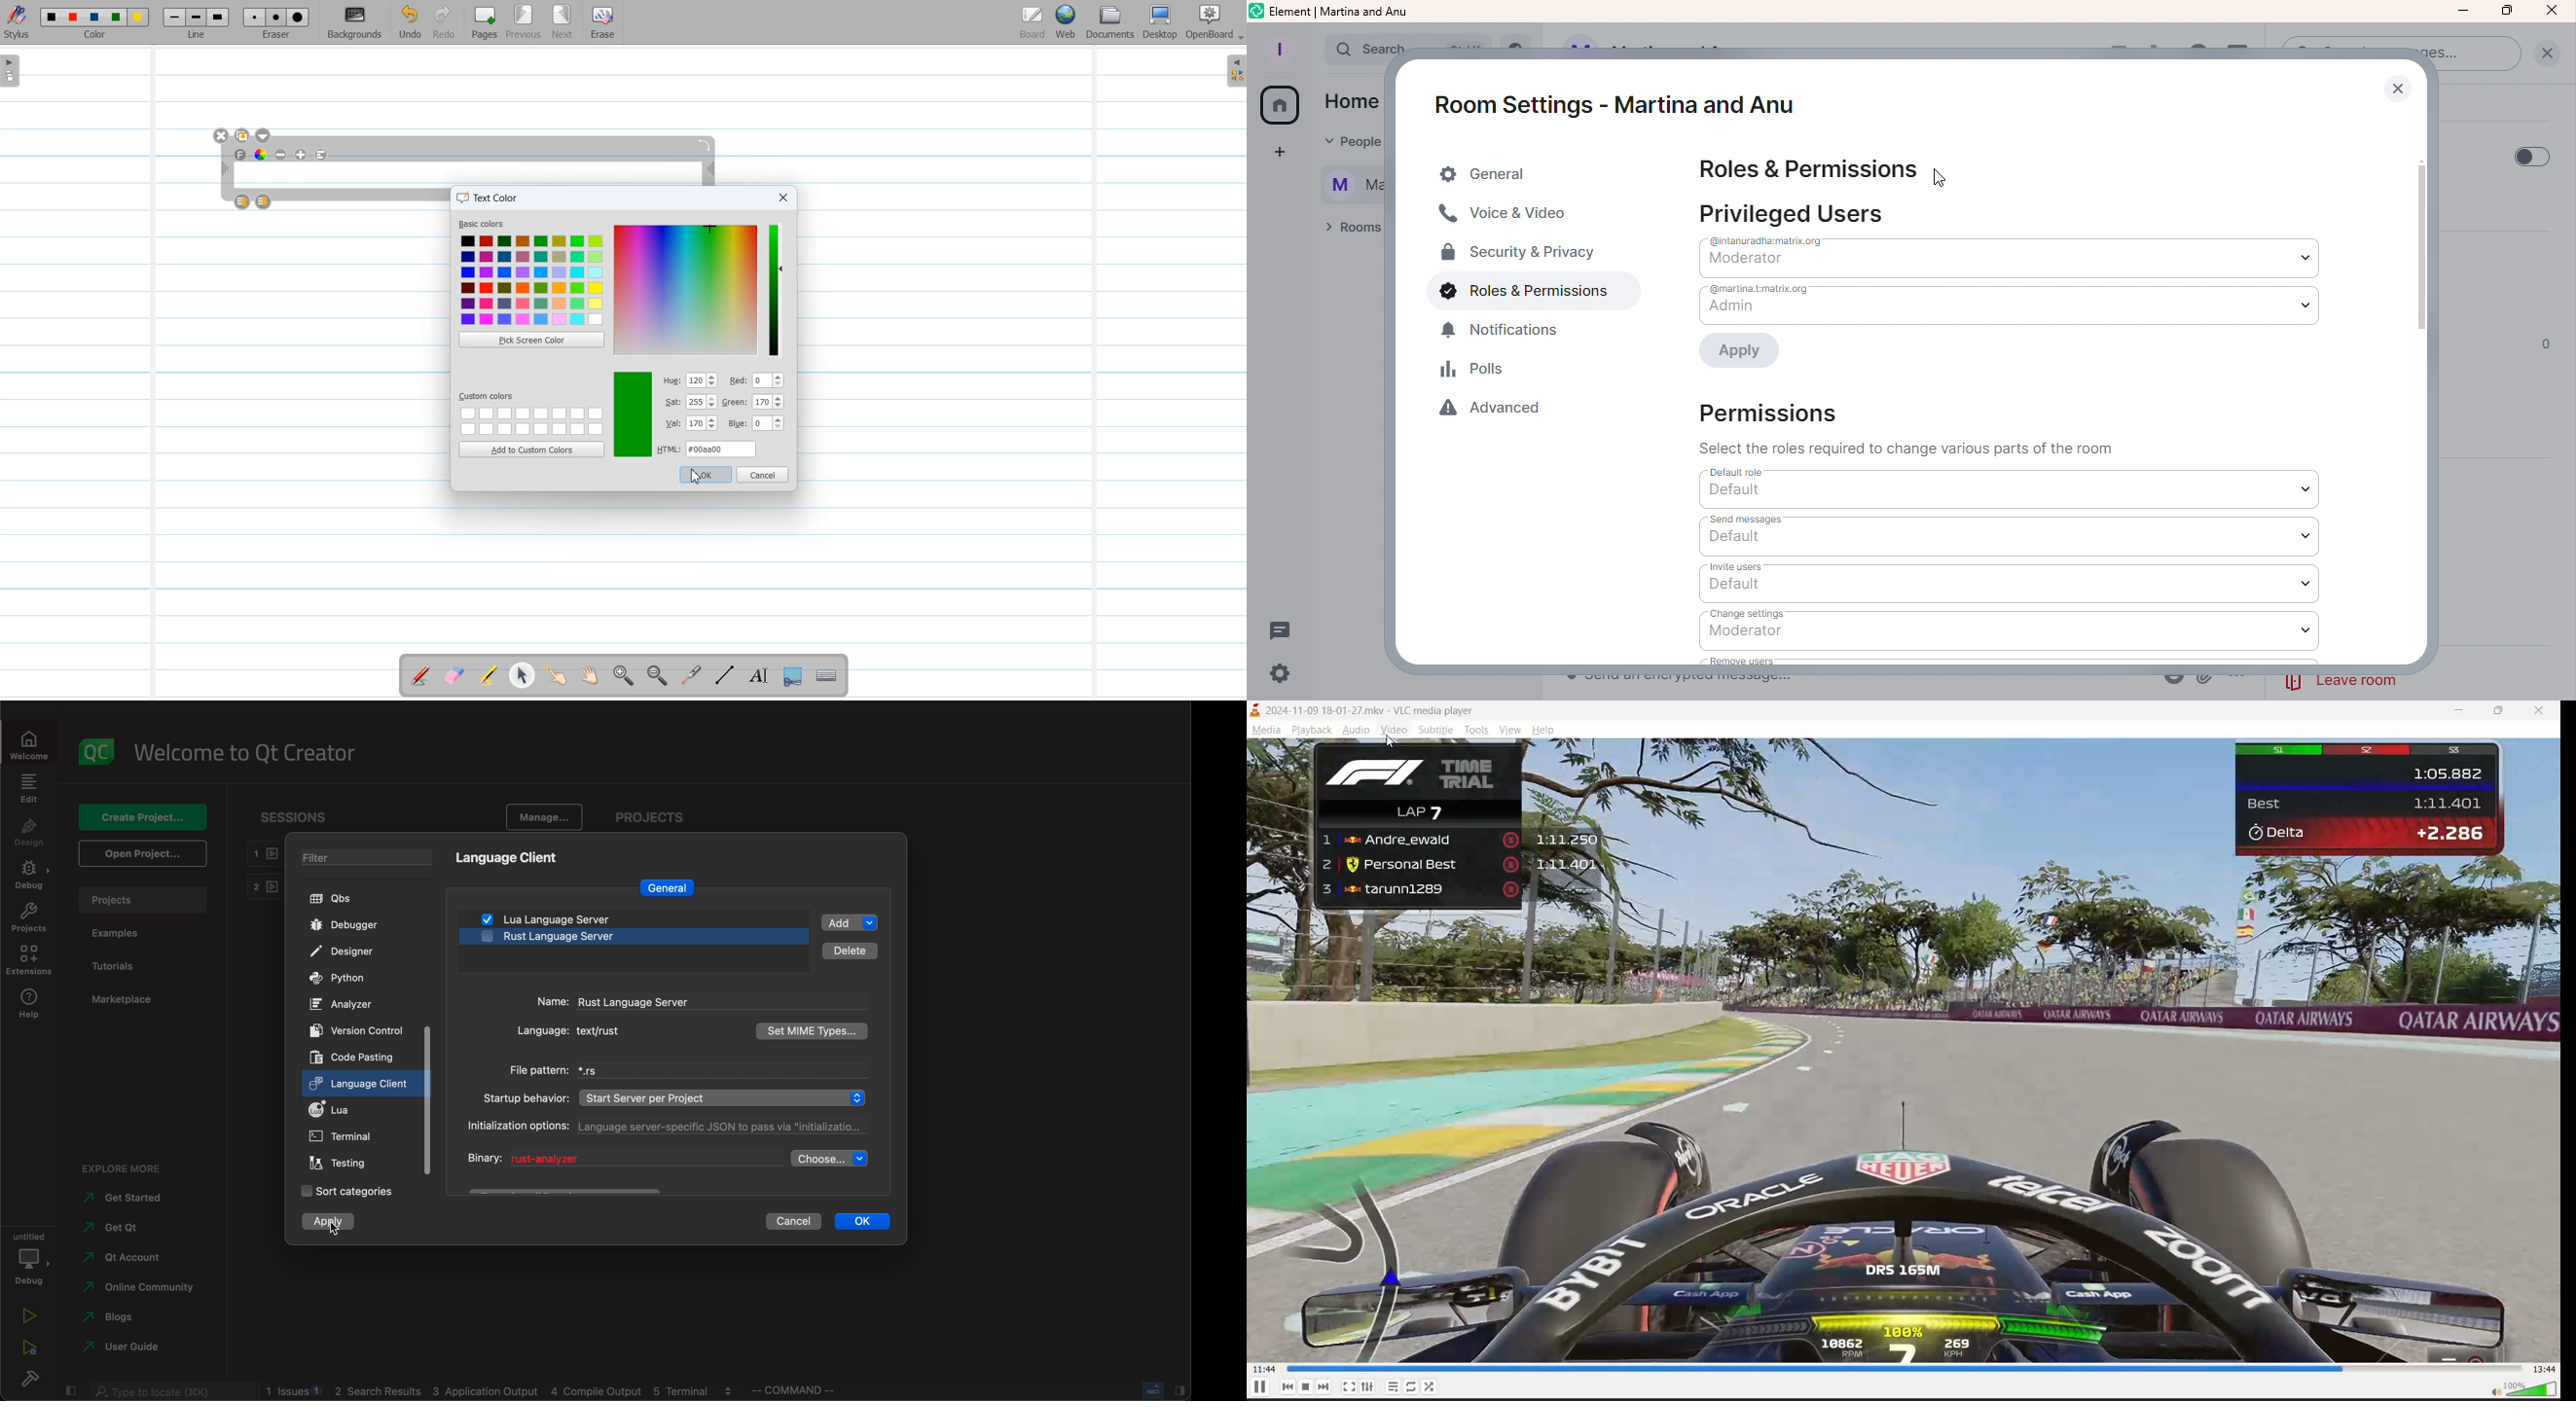  I want to click on Display virtual Keyboard, so click(827, 676).